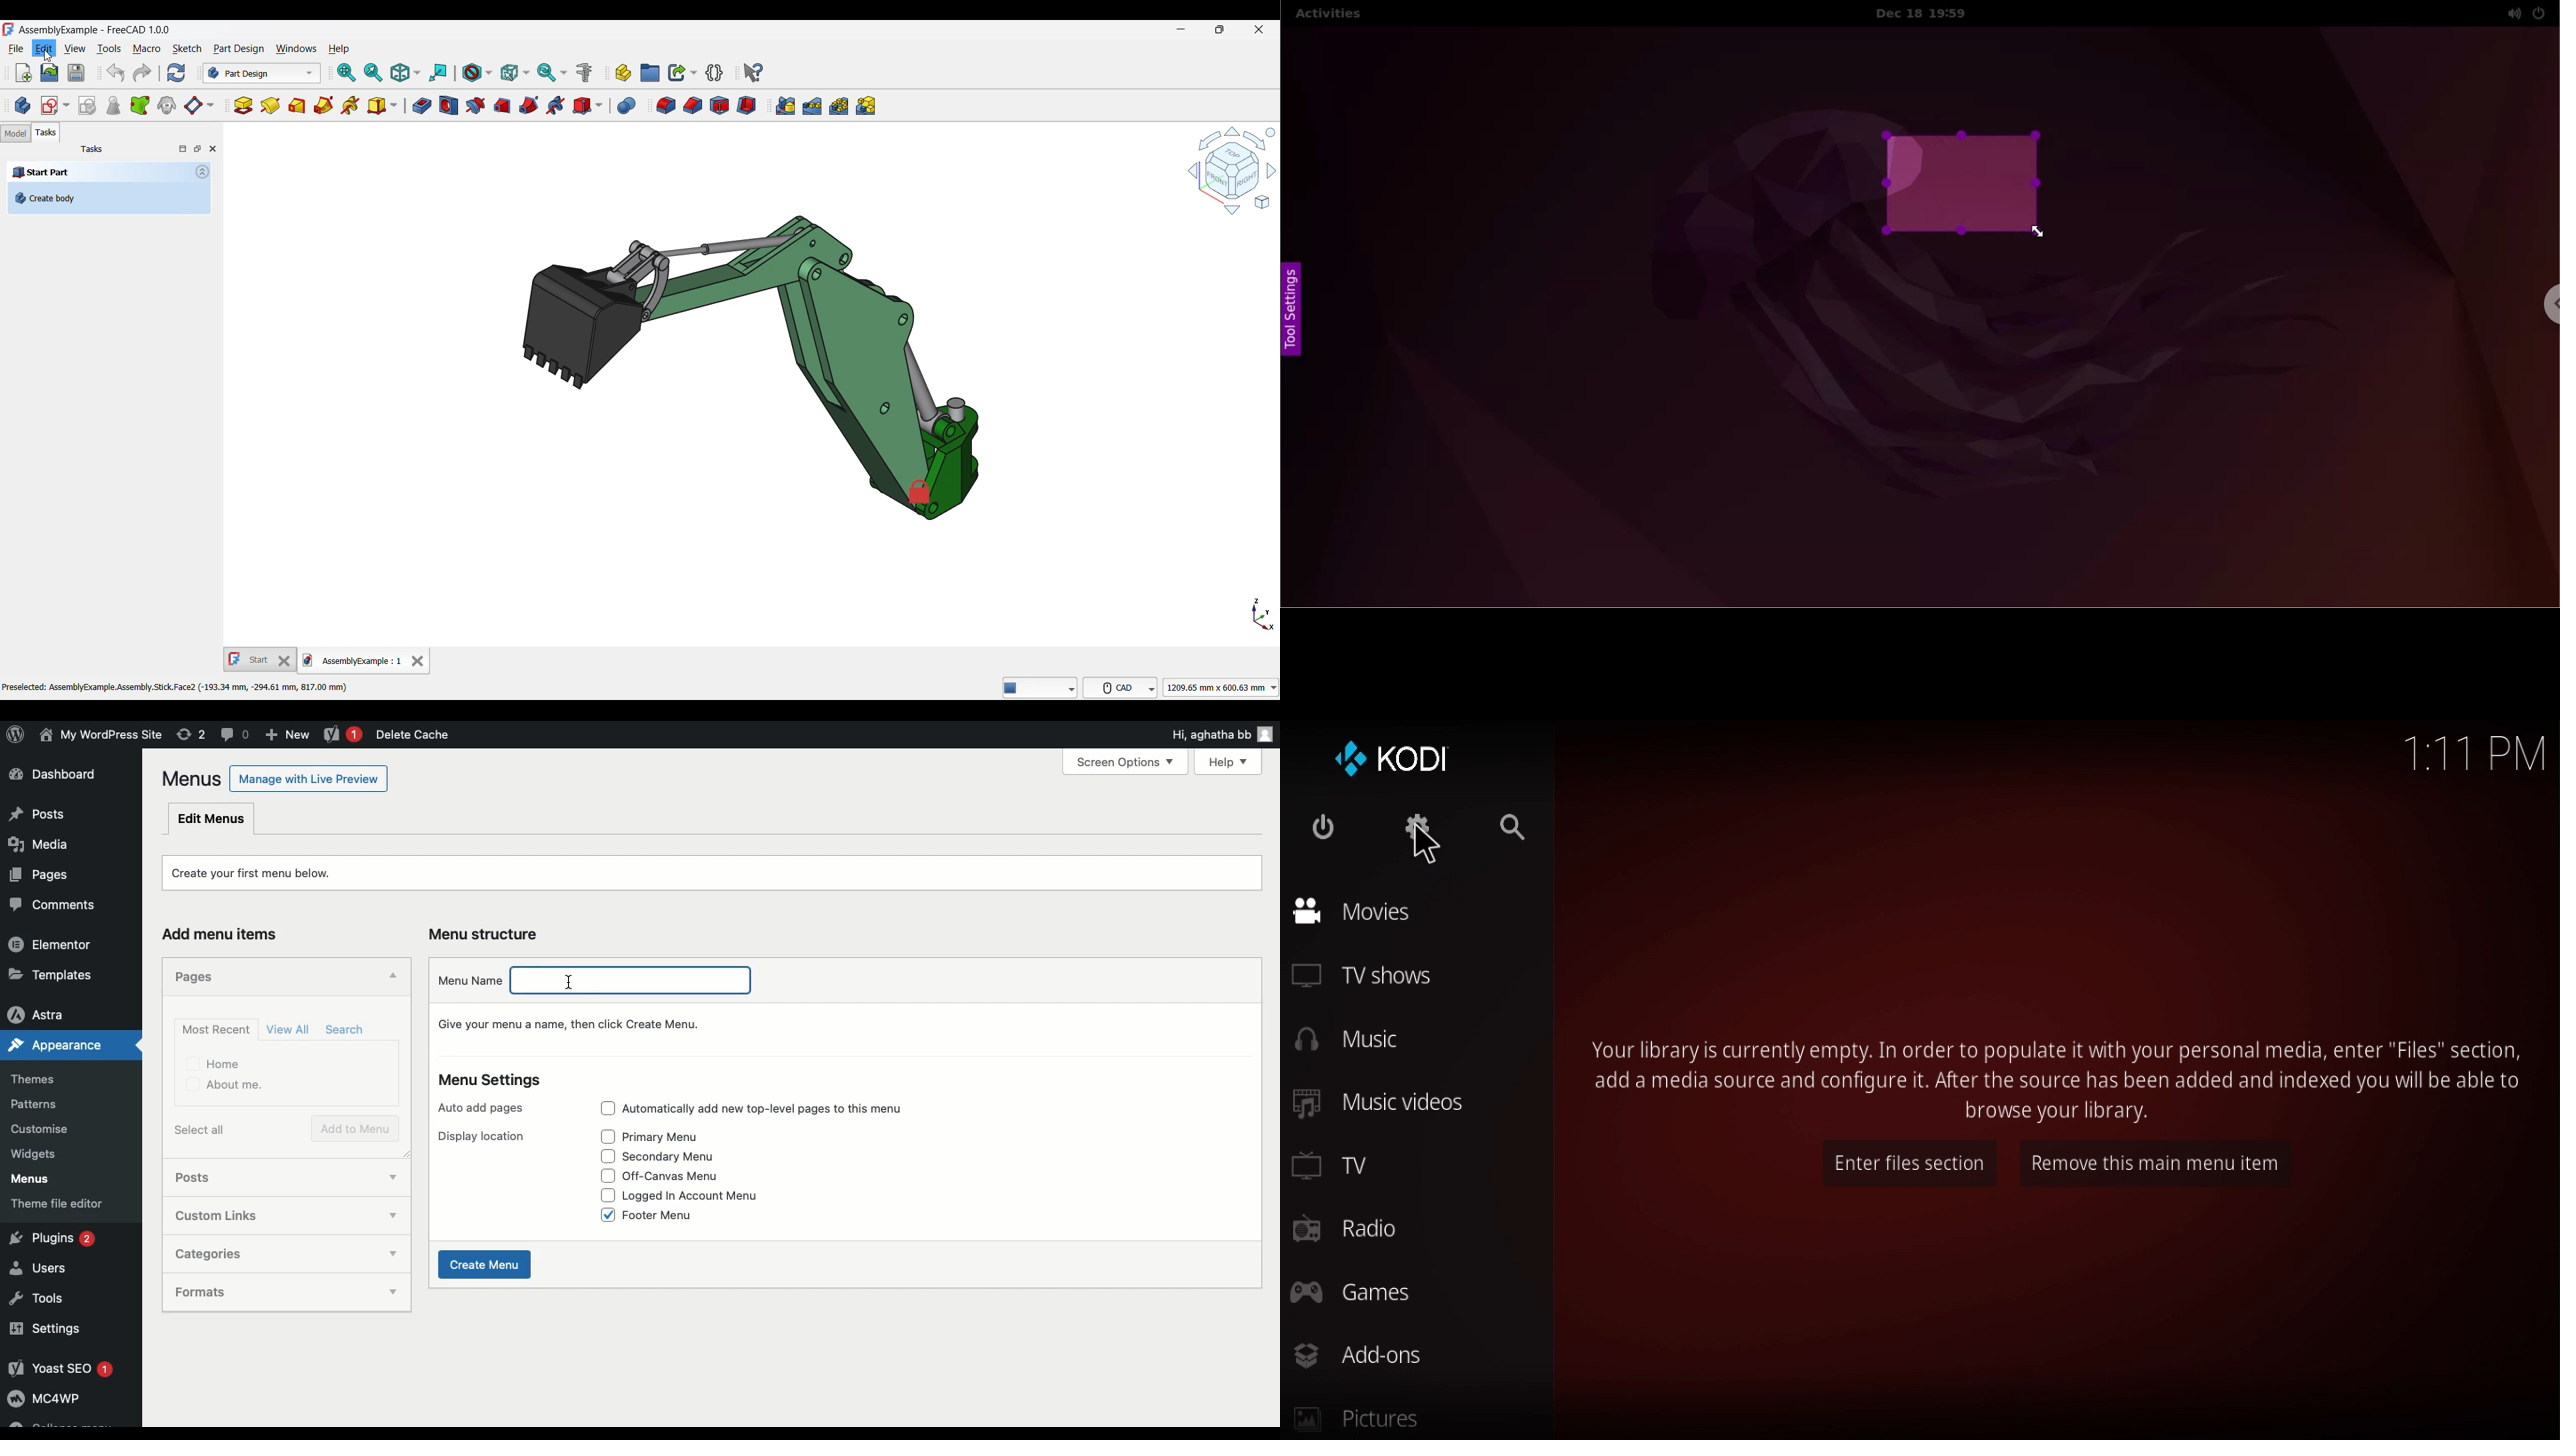 The height and width of the screenshot is (1456, 2576). I want to click on Subtractive helix, so click(556, 106).